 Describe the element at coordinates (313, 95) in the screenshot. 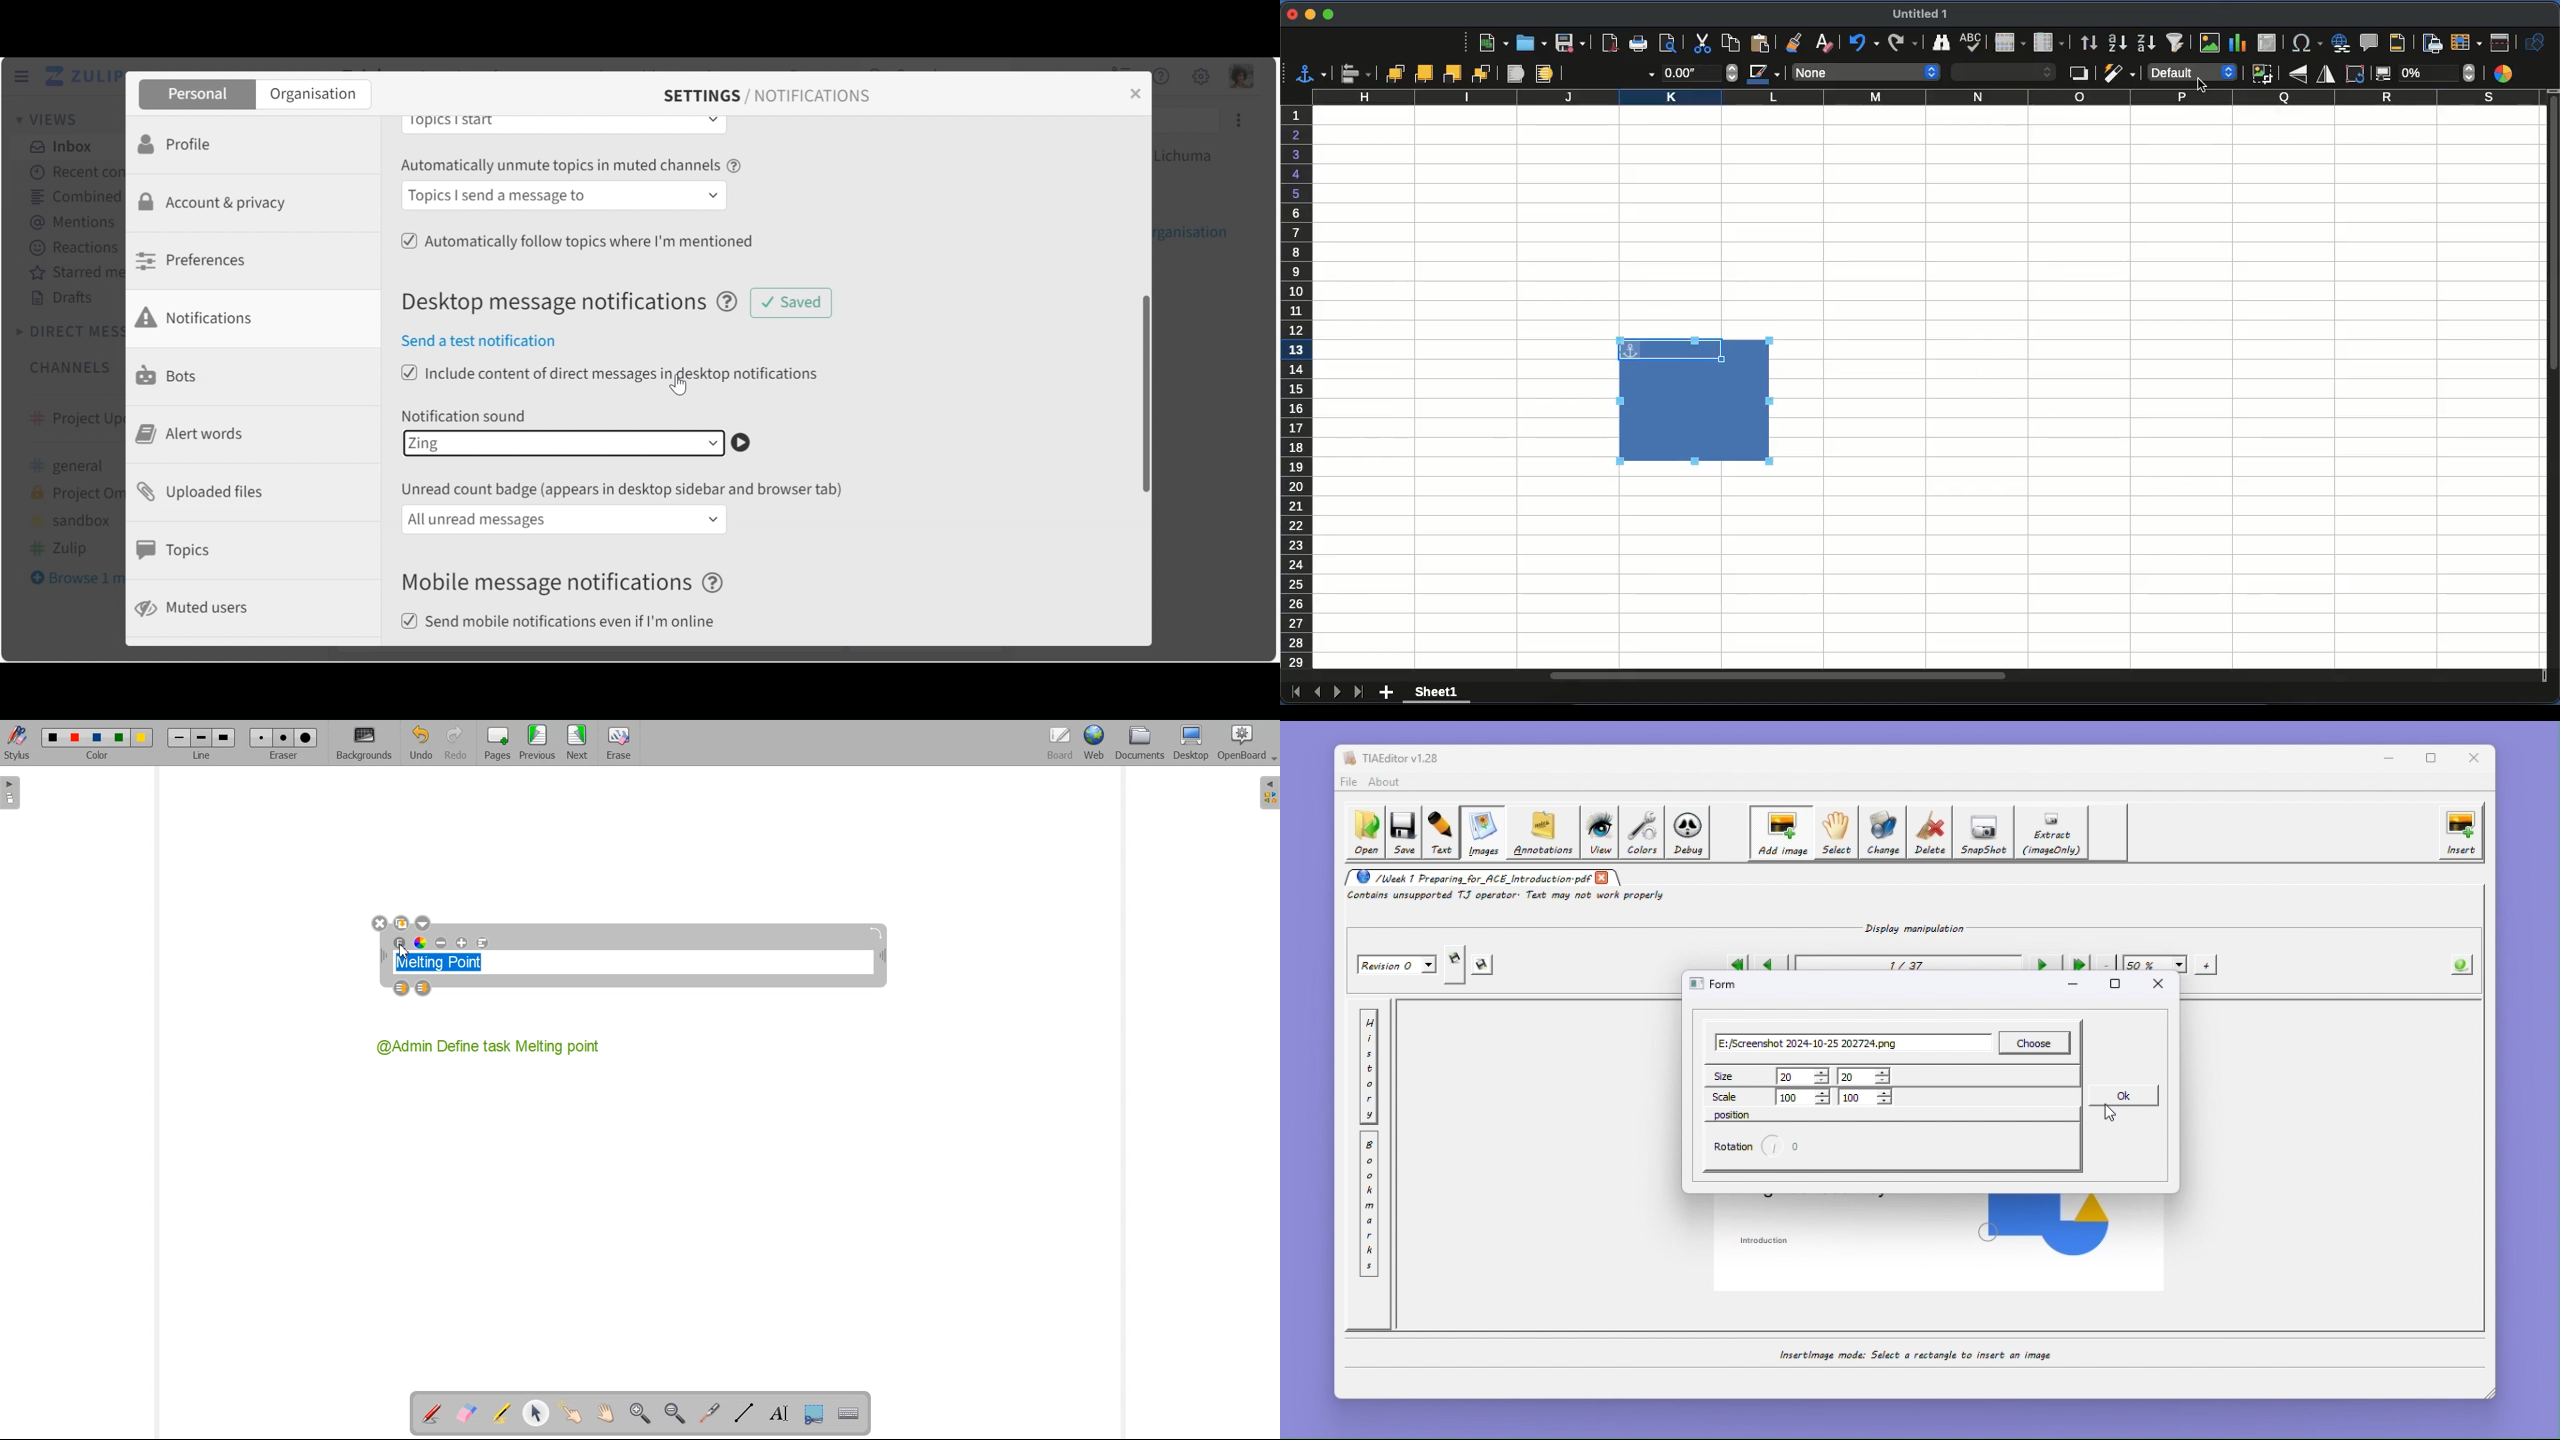

I see `Organisation` at that location.